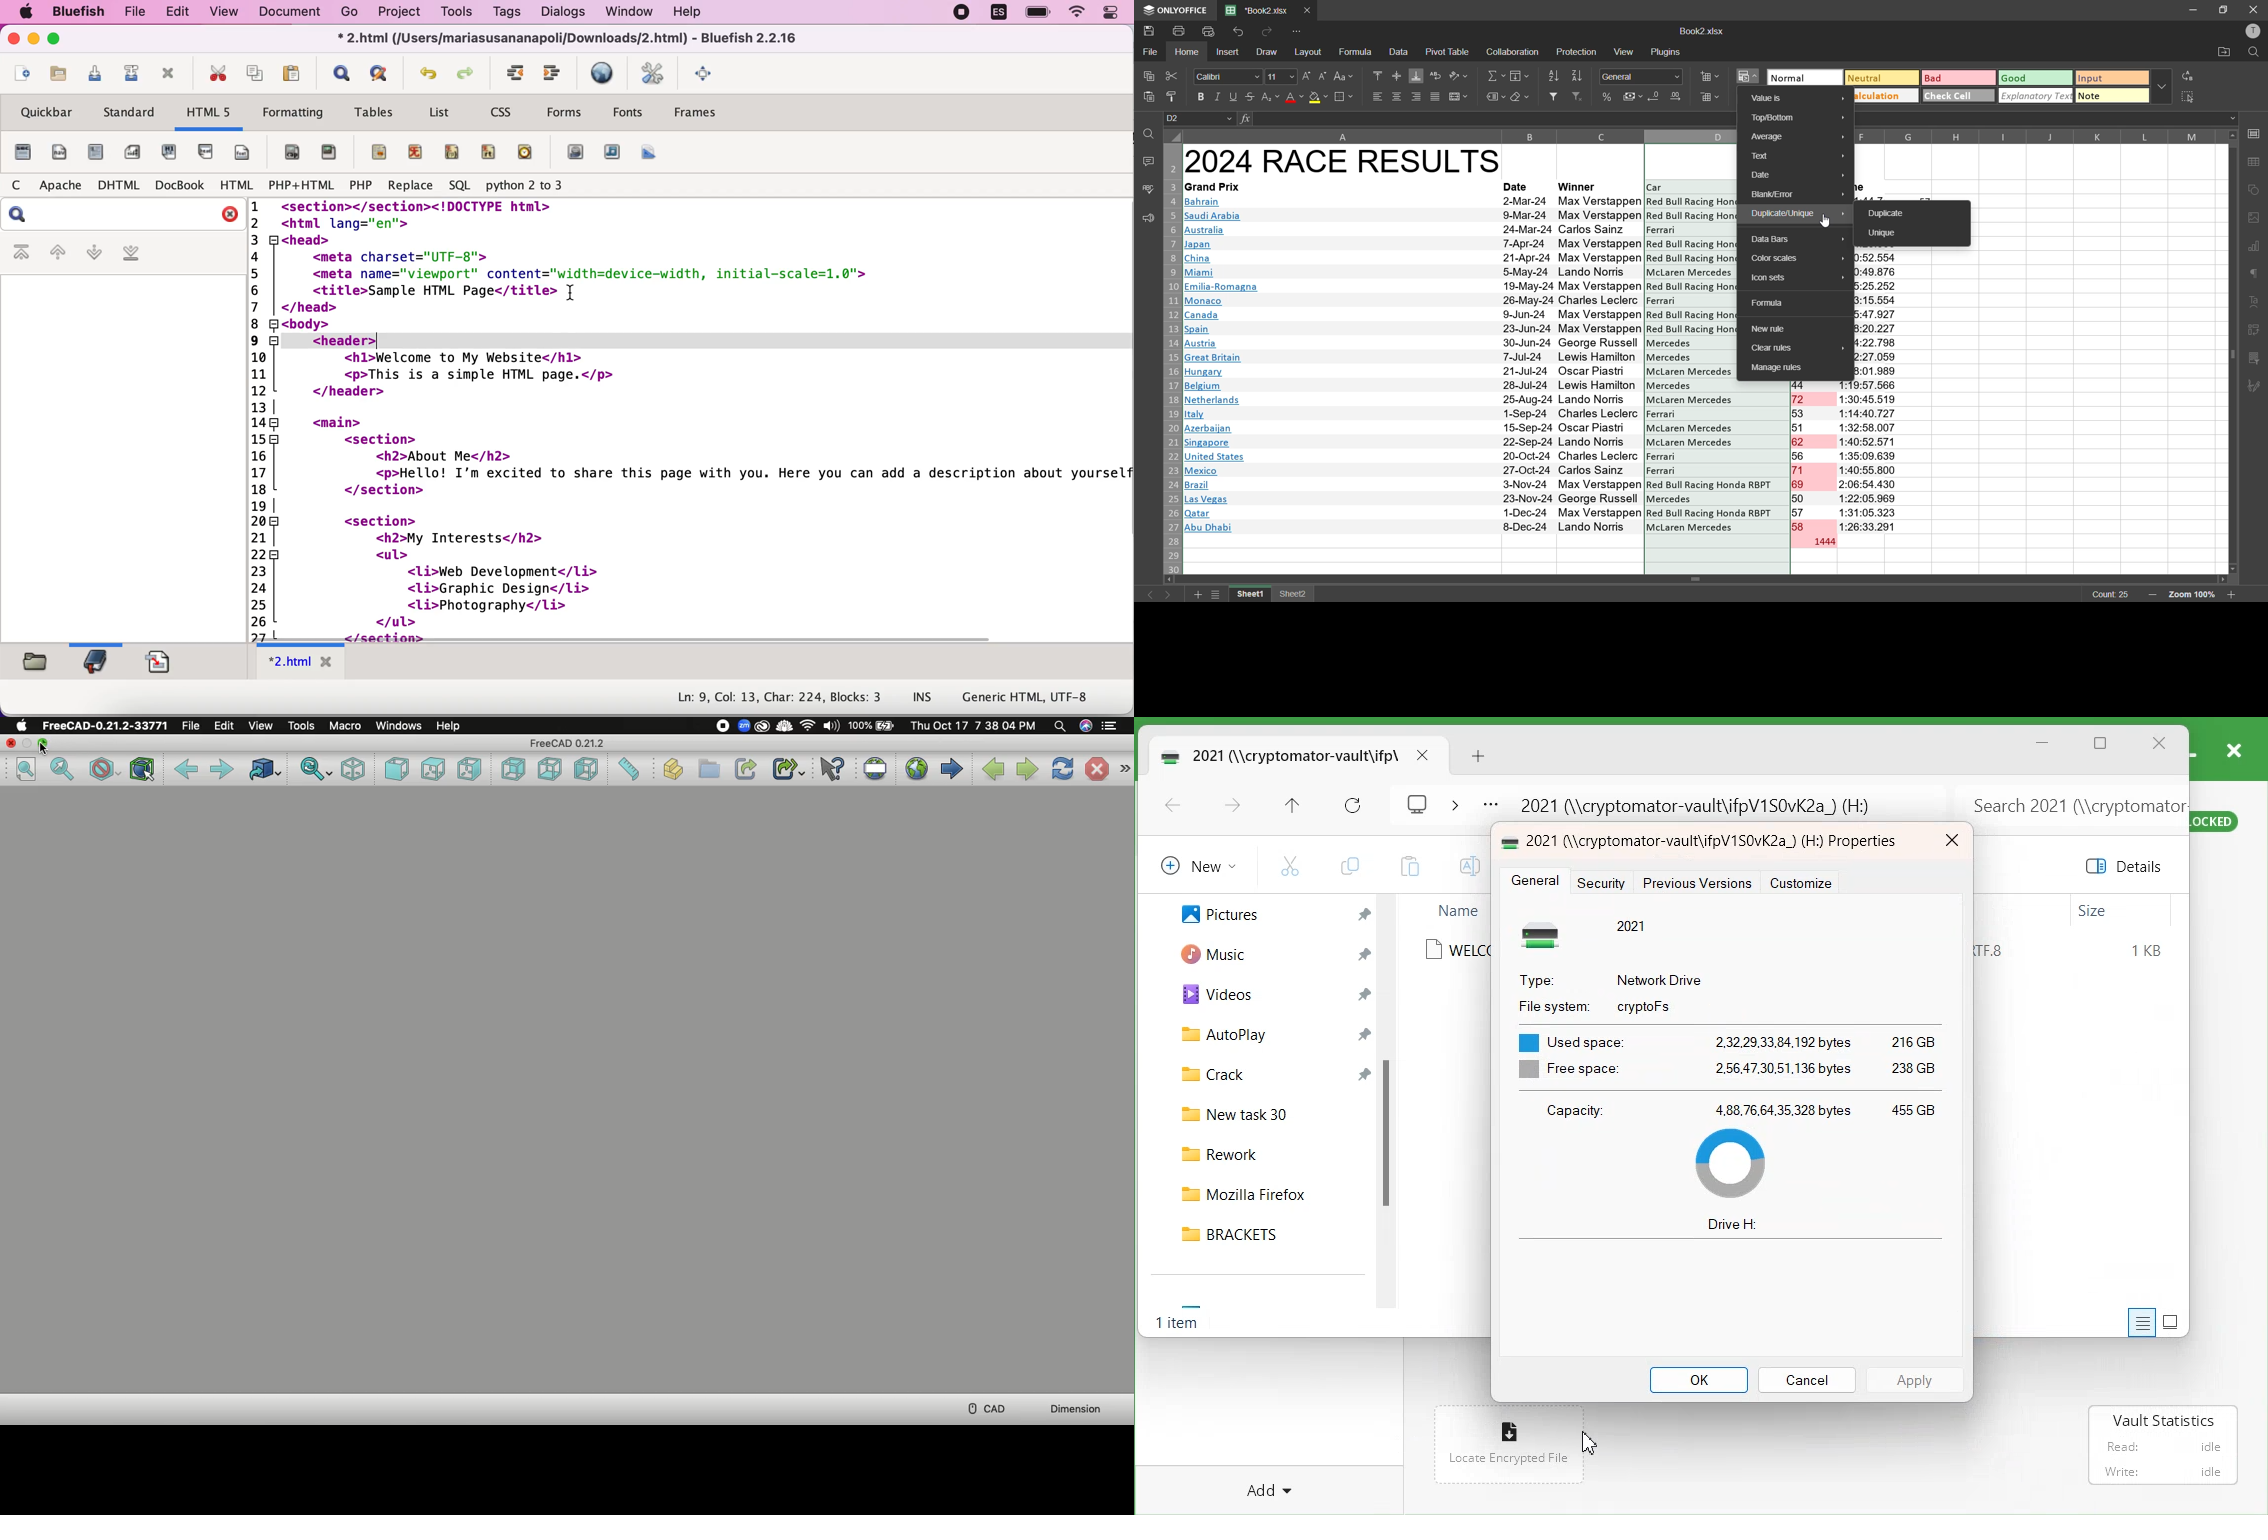  Describe the element at coordinates (401, 12) in the screenshot. I see `project` at that location.